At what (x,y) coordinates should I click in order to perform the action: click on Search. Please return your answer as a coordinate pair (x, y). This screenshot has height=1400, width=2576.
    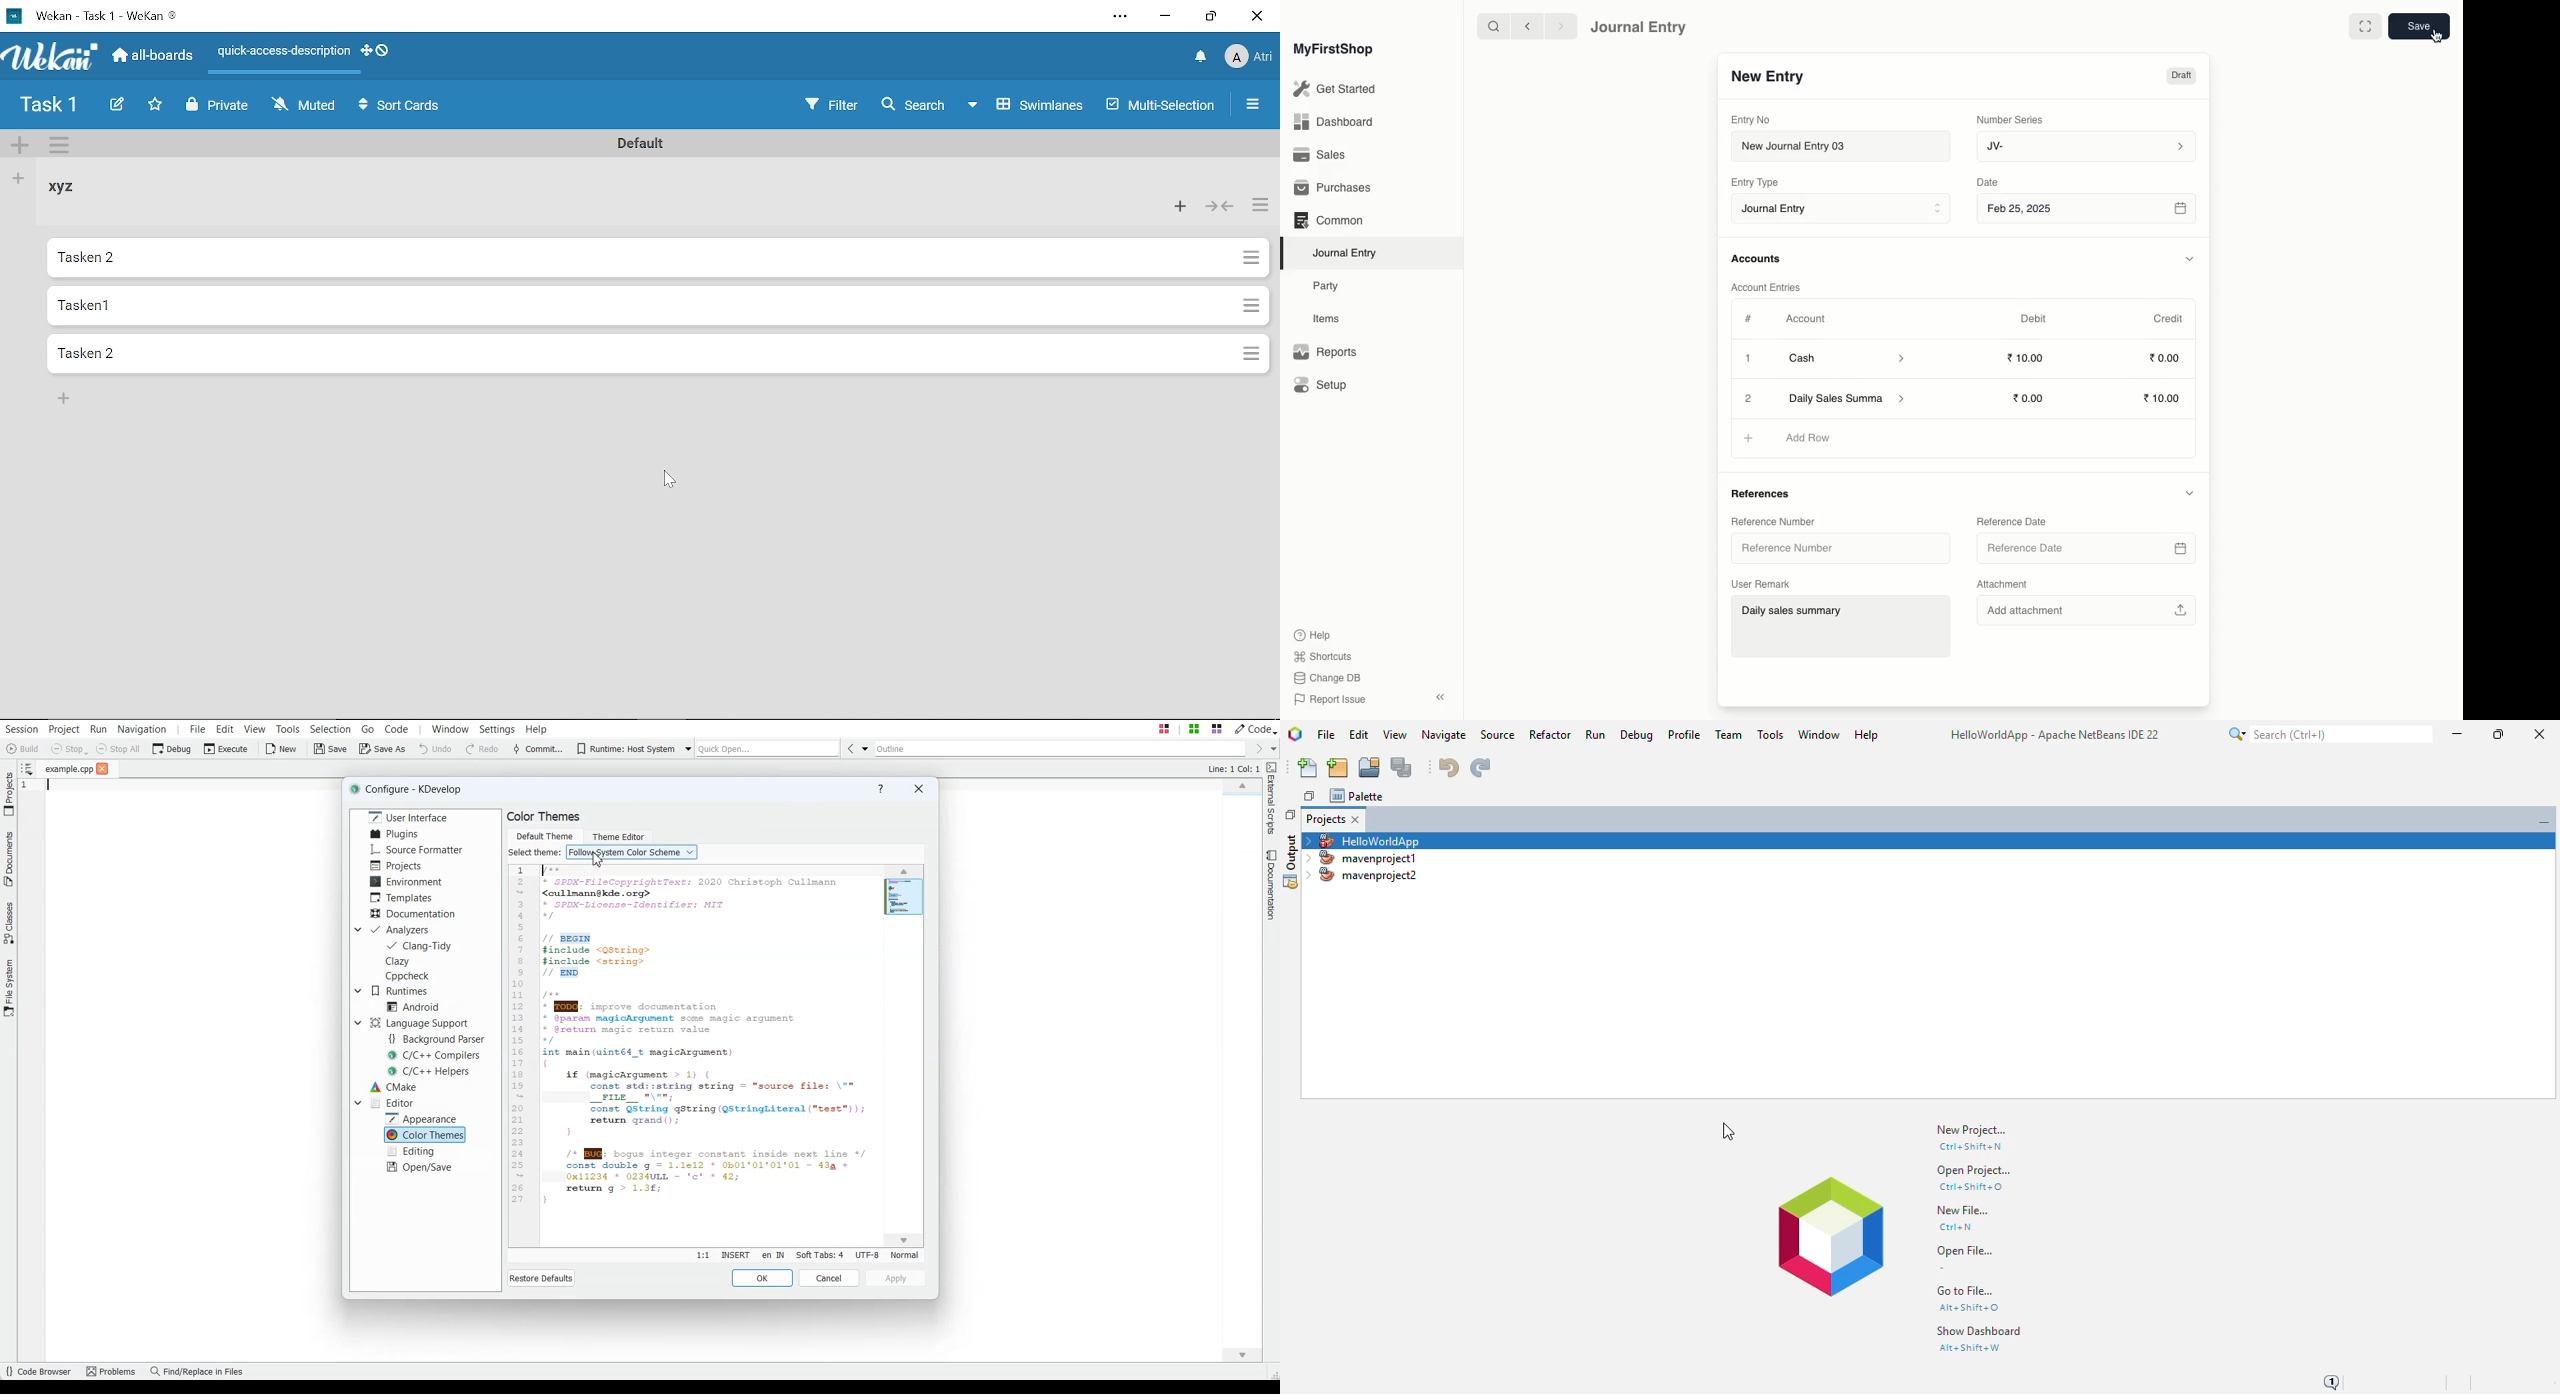
    Looking at the image, I should click on (913, 105).